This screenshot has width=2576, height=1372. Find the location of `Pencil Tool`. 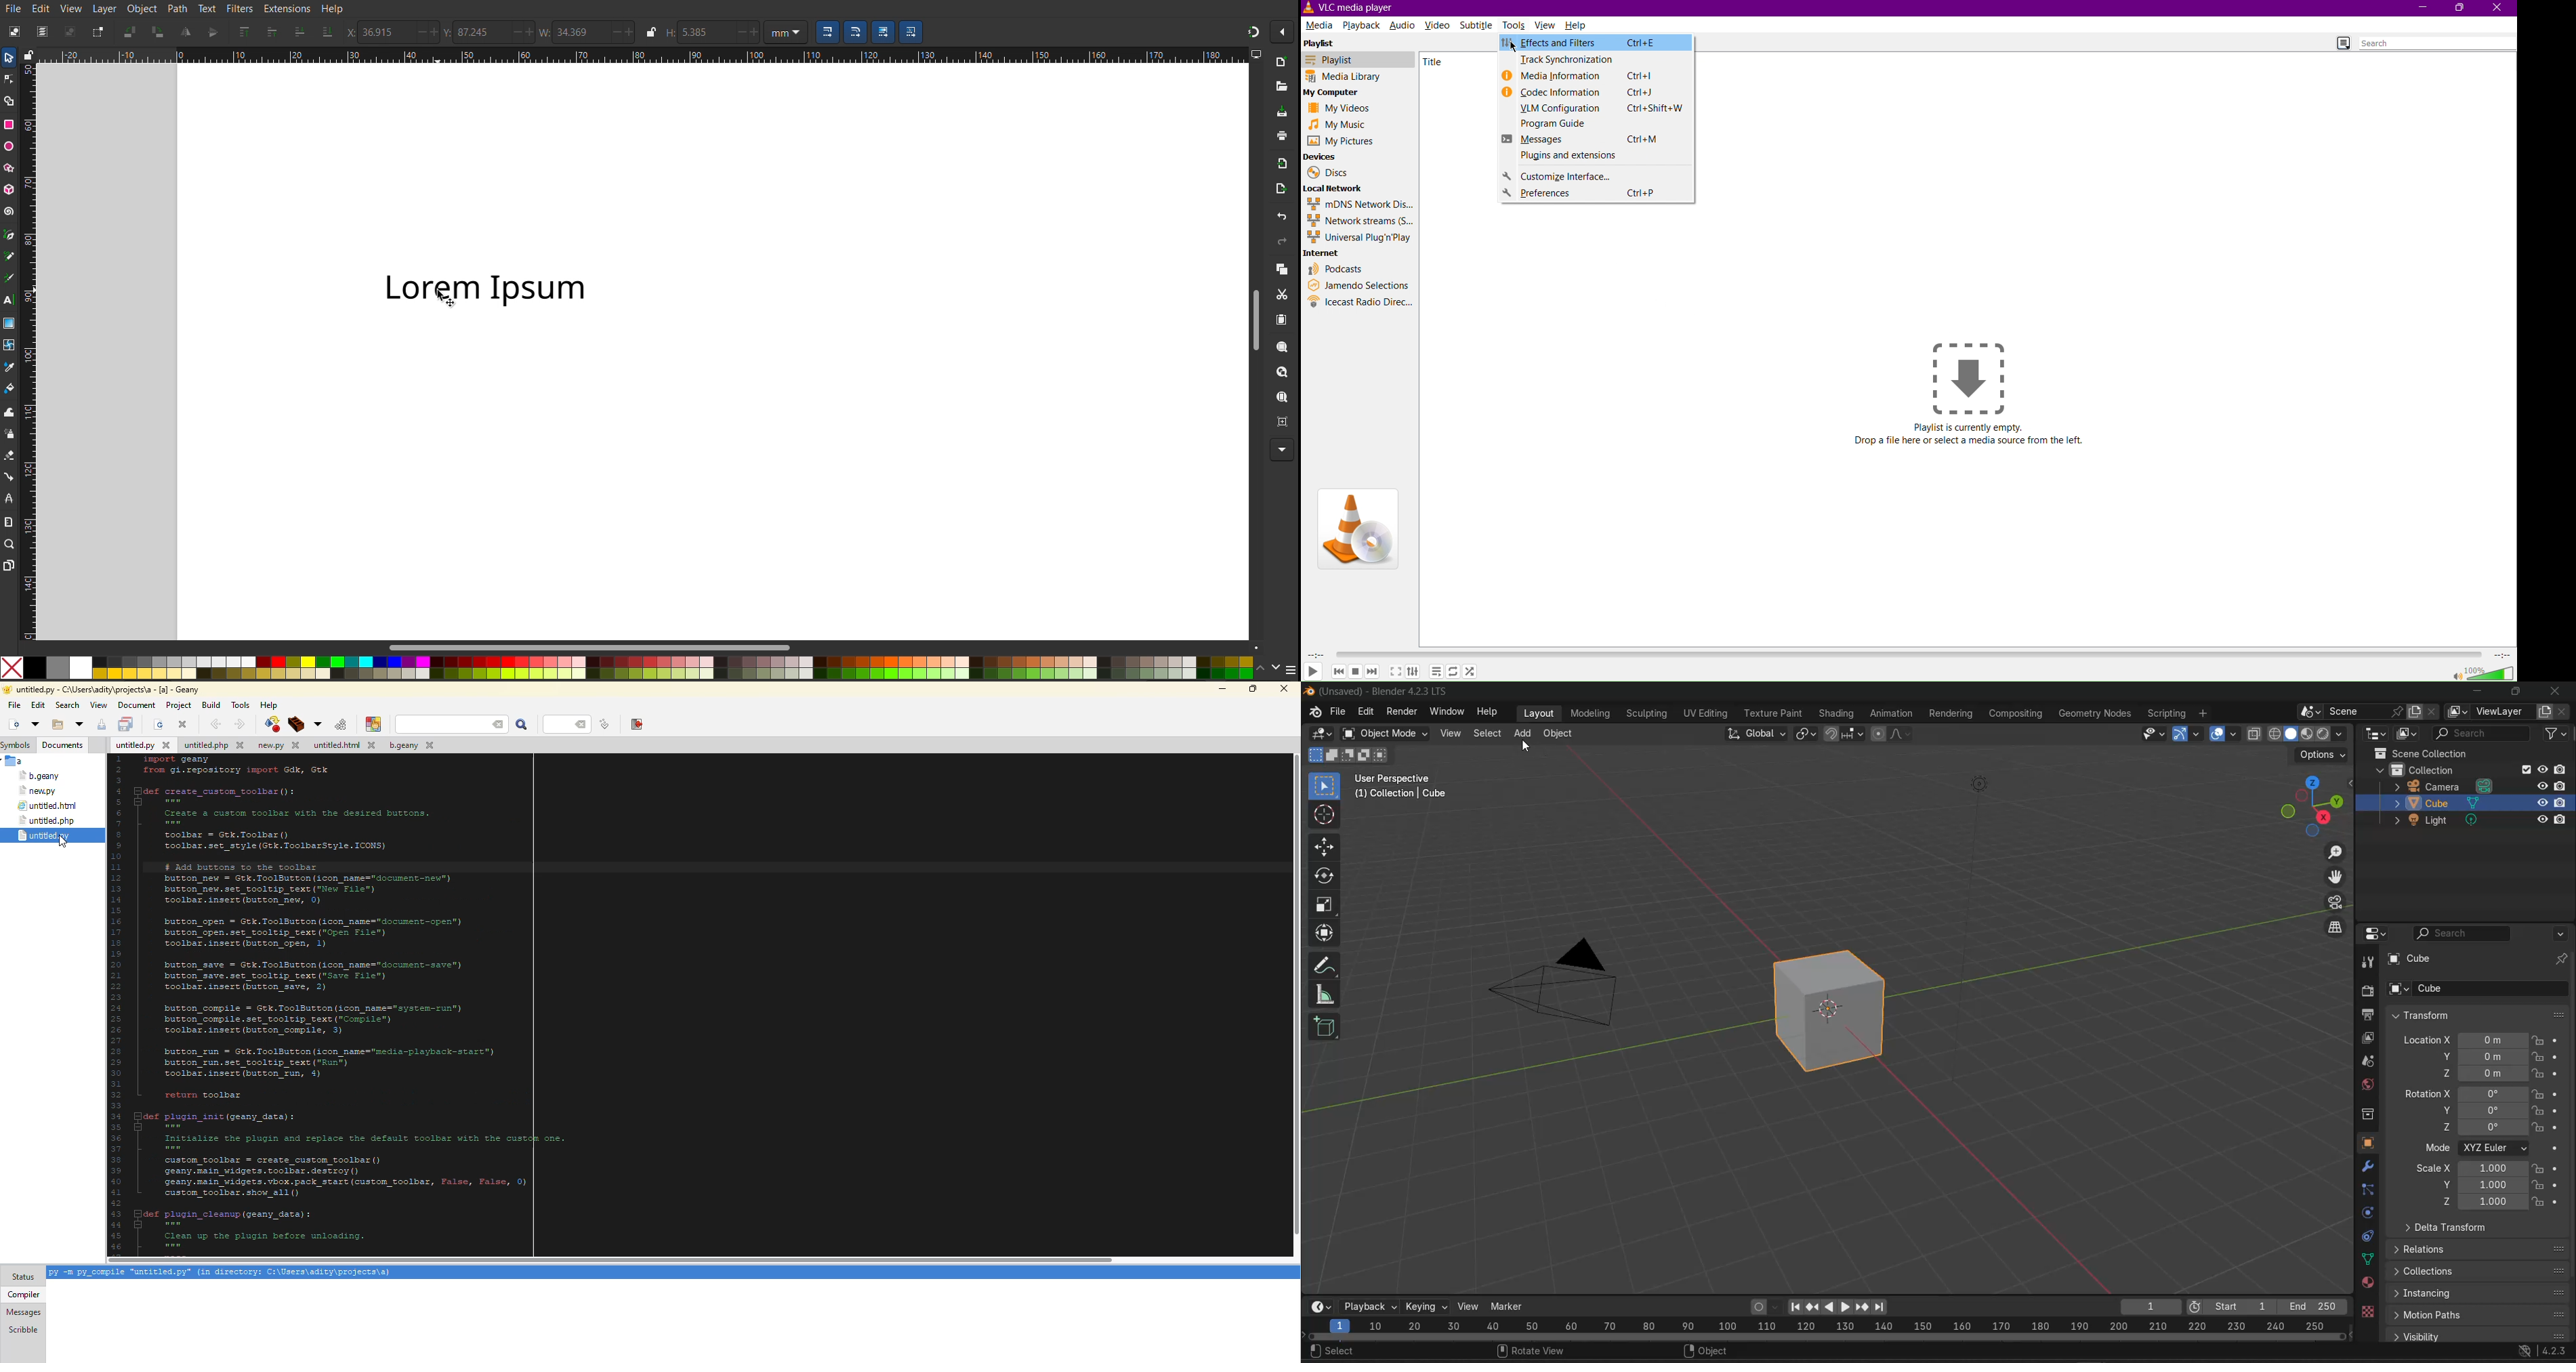

Pencil Tool is located at coordinates (11, 256).